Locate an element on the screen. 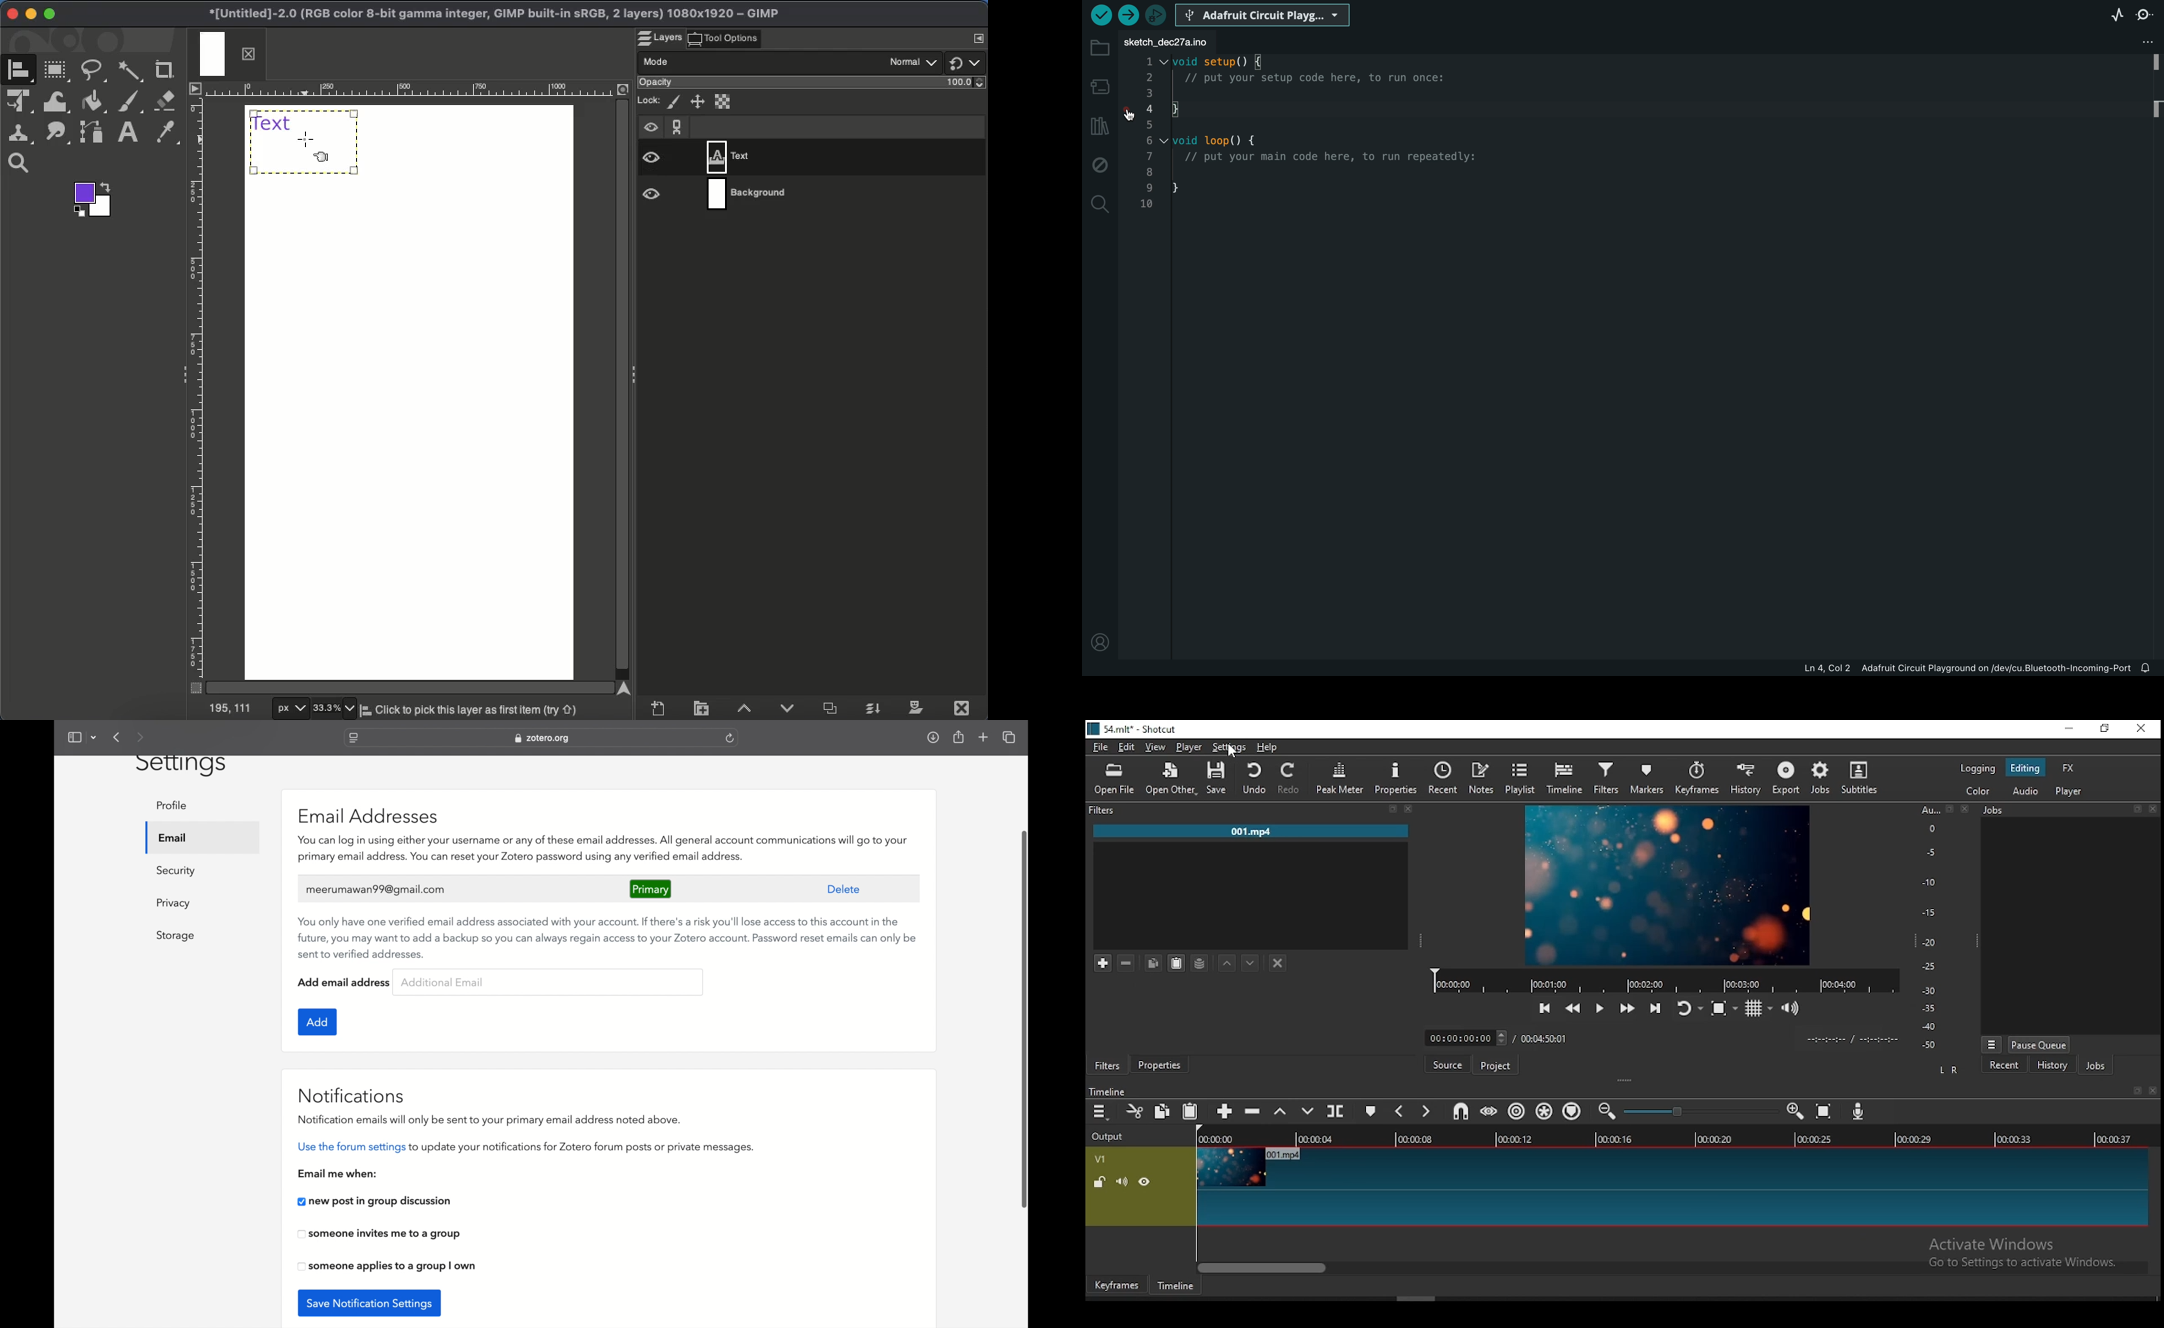 The width and height of the screenshot is (2184, 1344). Rectangular tool is located at coordinates (58, 70).